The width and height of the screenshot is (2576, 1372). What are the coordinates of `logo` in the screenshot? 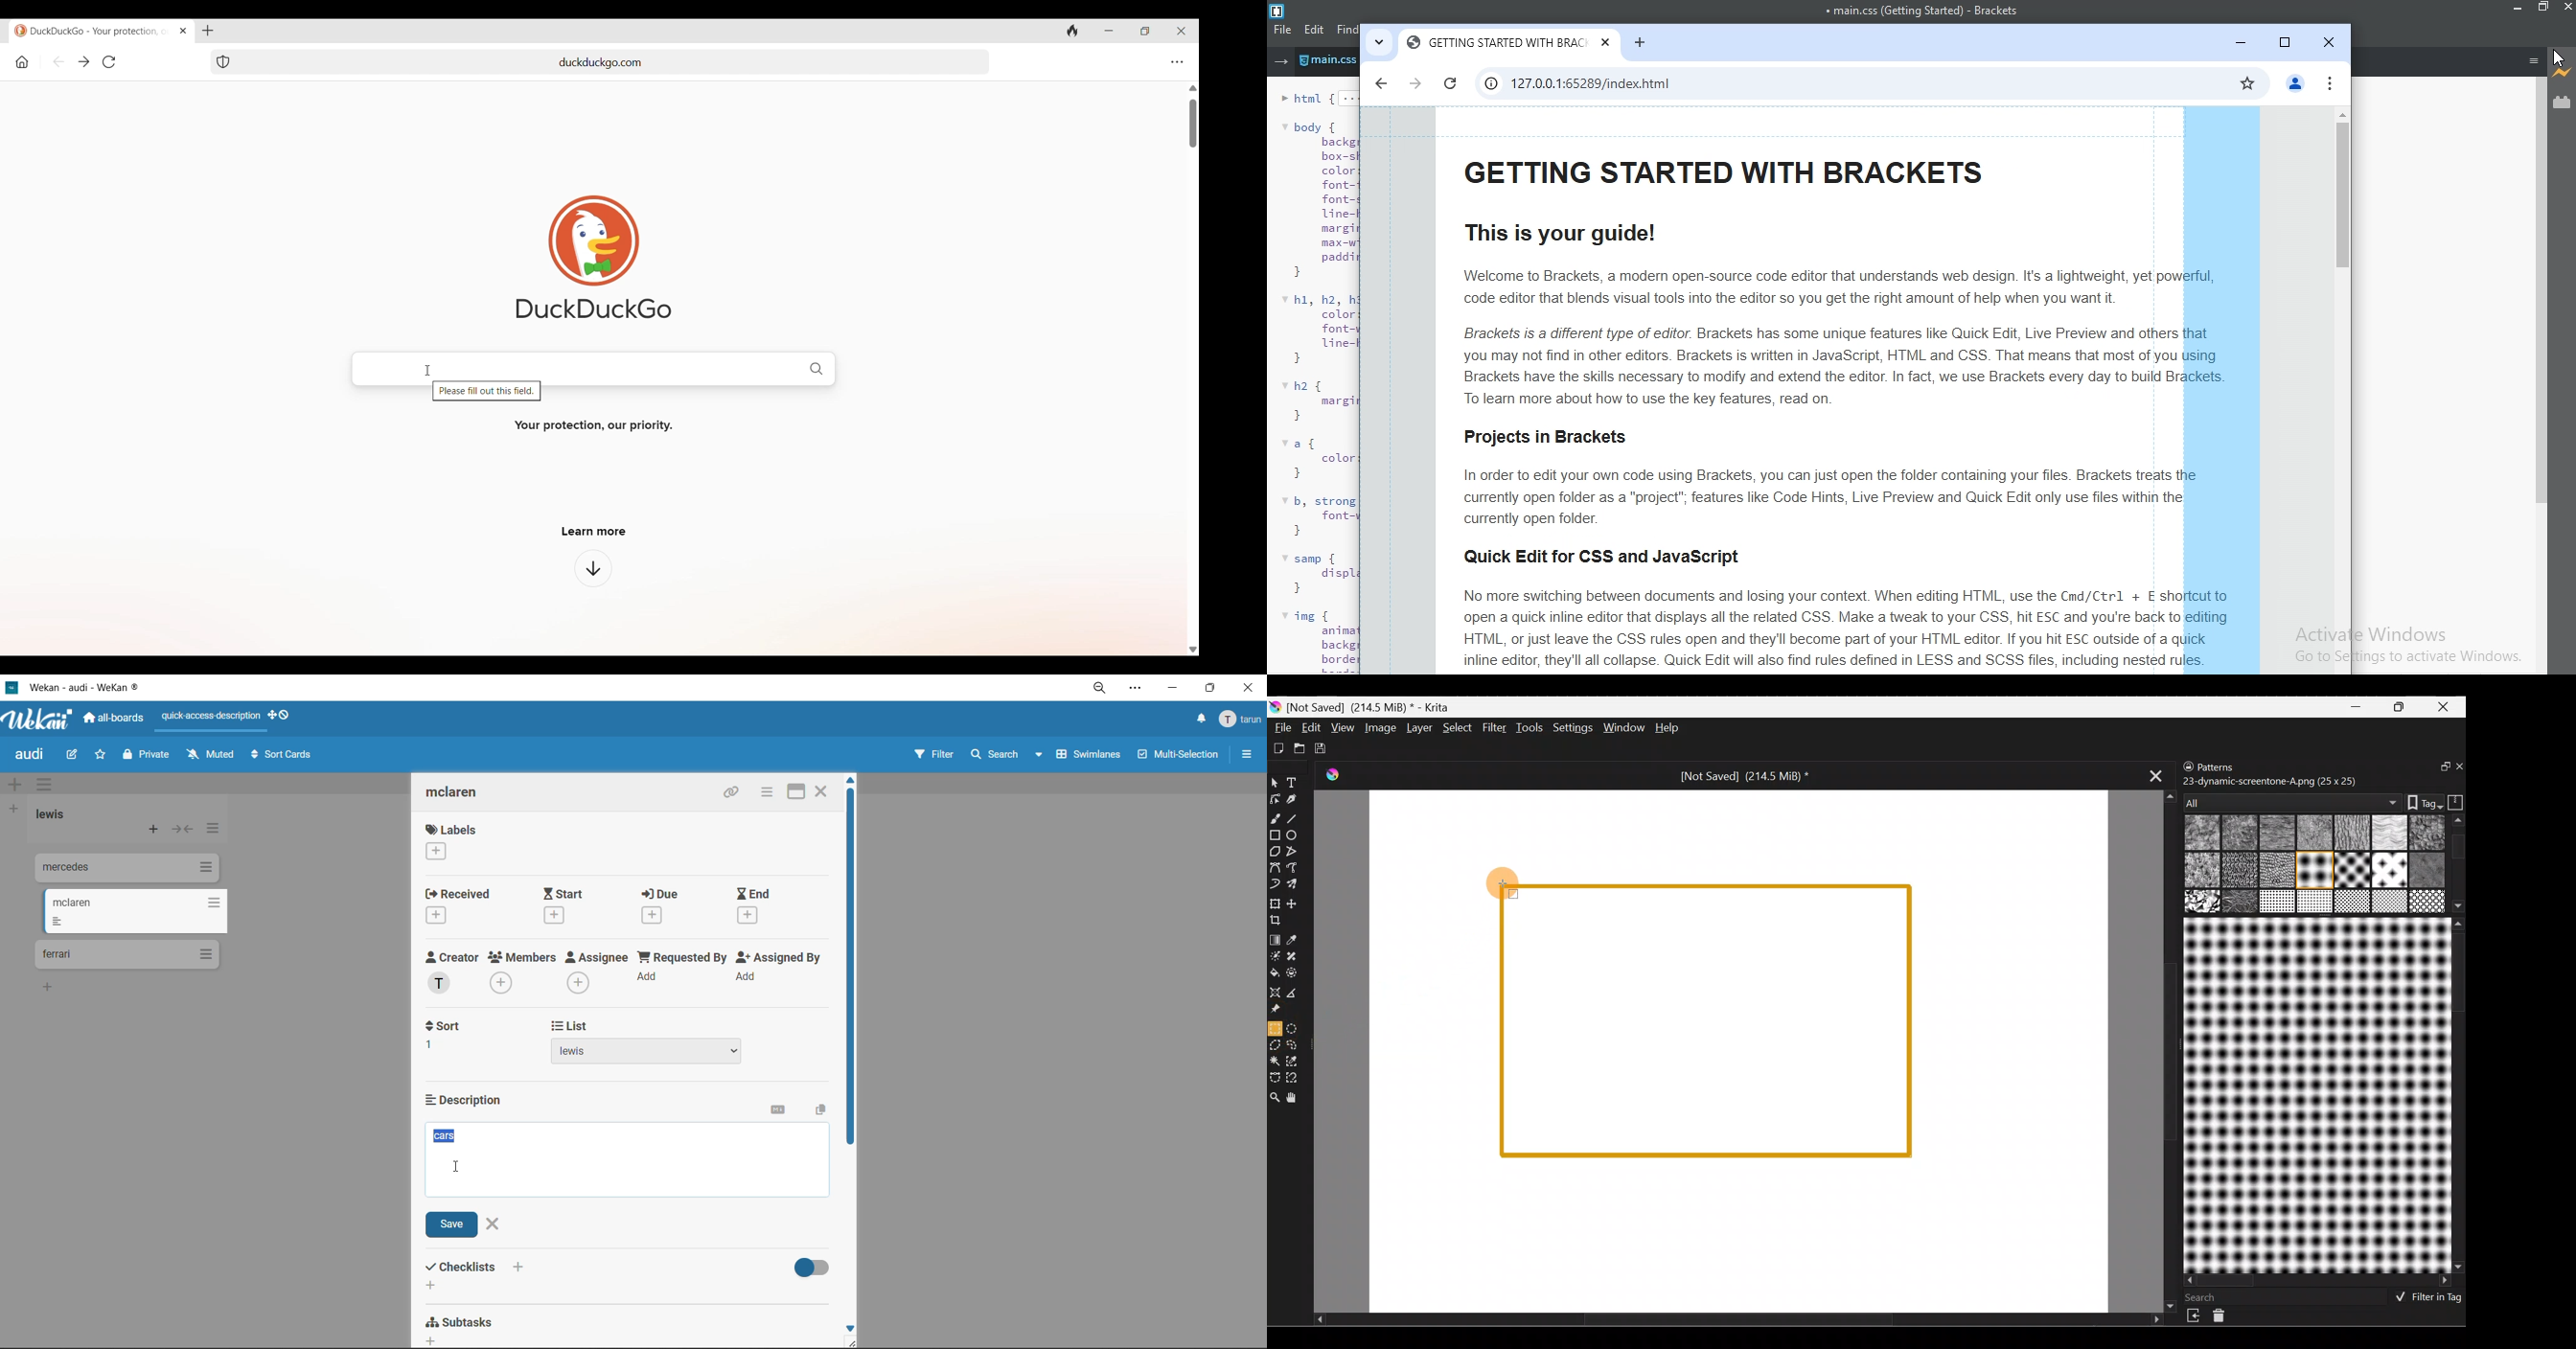 It's located at (1279, 9).